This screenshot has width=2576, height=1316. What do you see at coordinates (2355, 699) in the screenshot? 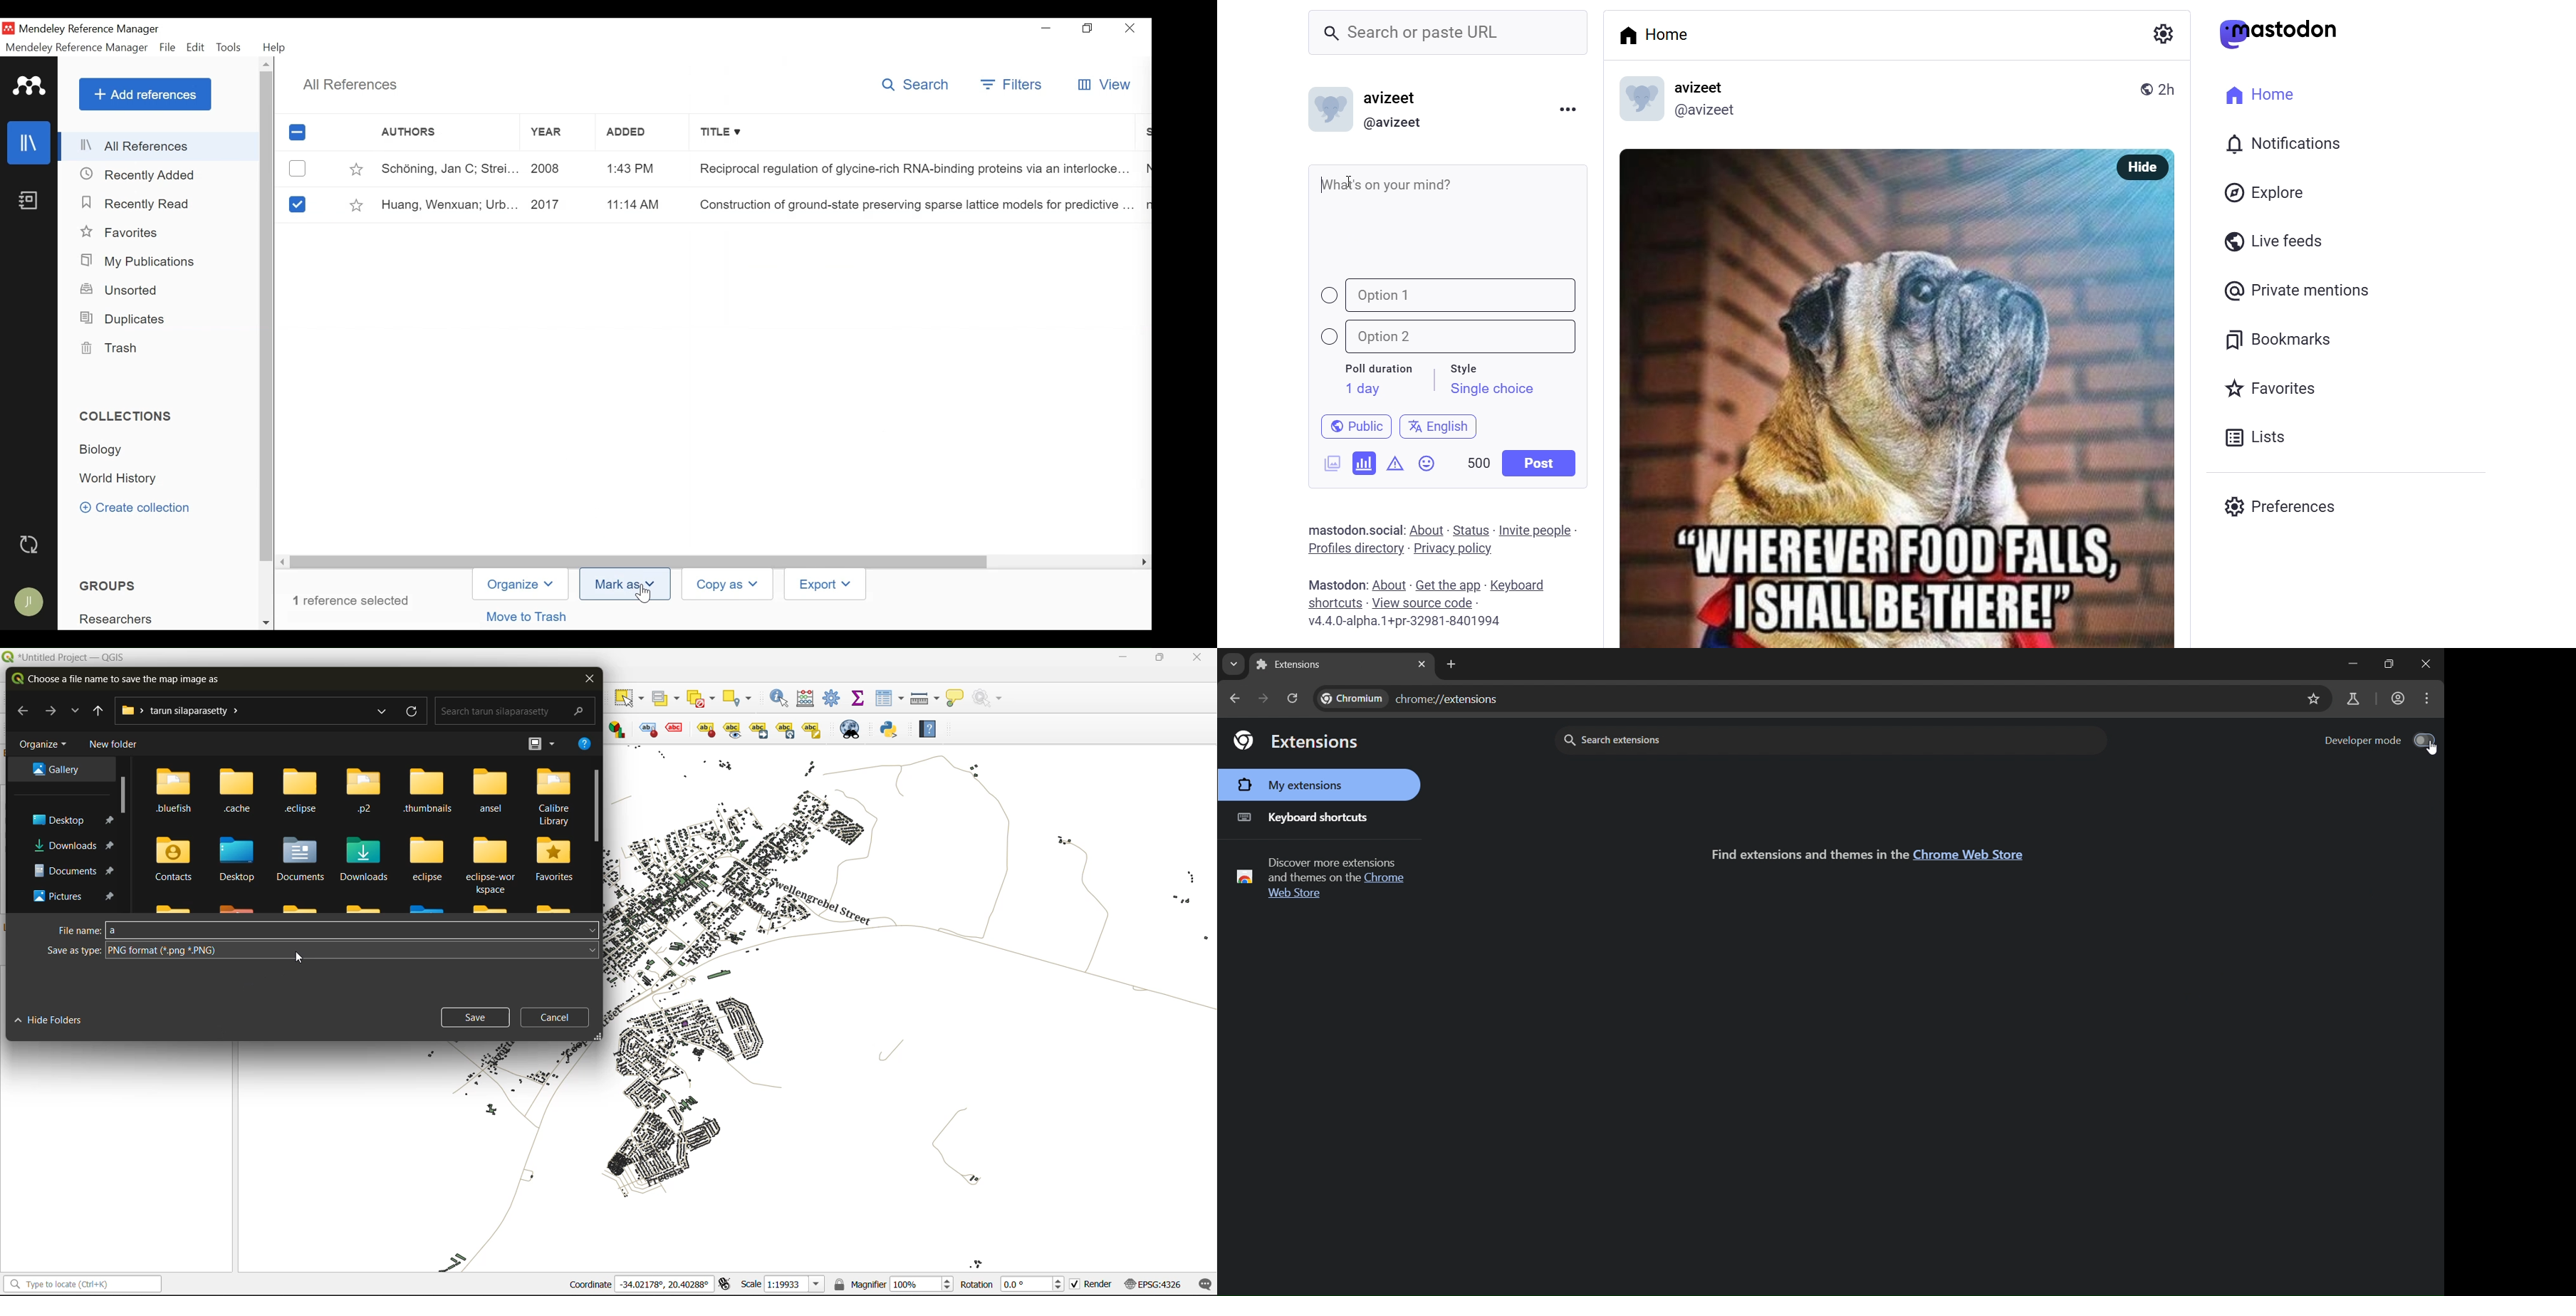
I see `search labs` at bounding box center [2355, 699].